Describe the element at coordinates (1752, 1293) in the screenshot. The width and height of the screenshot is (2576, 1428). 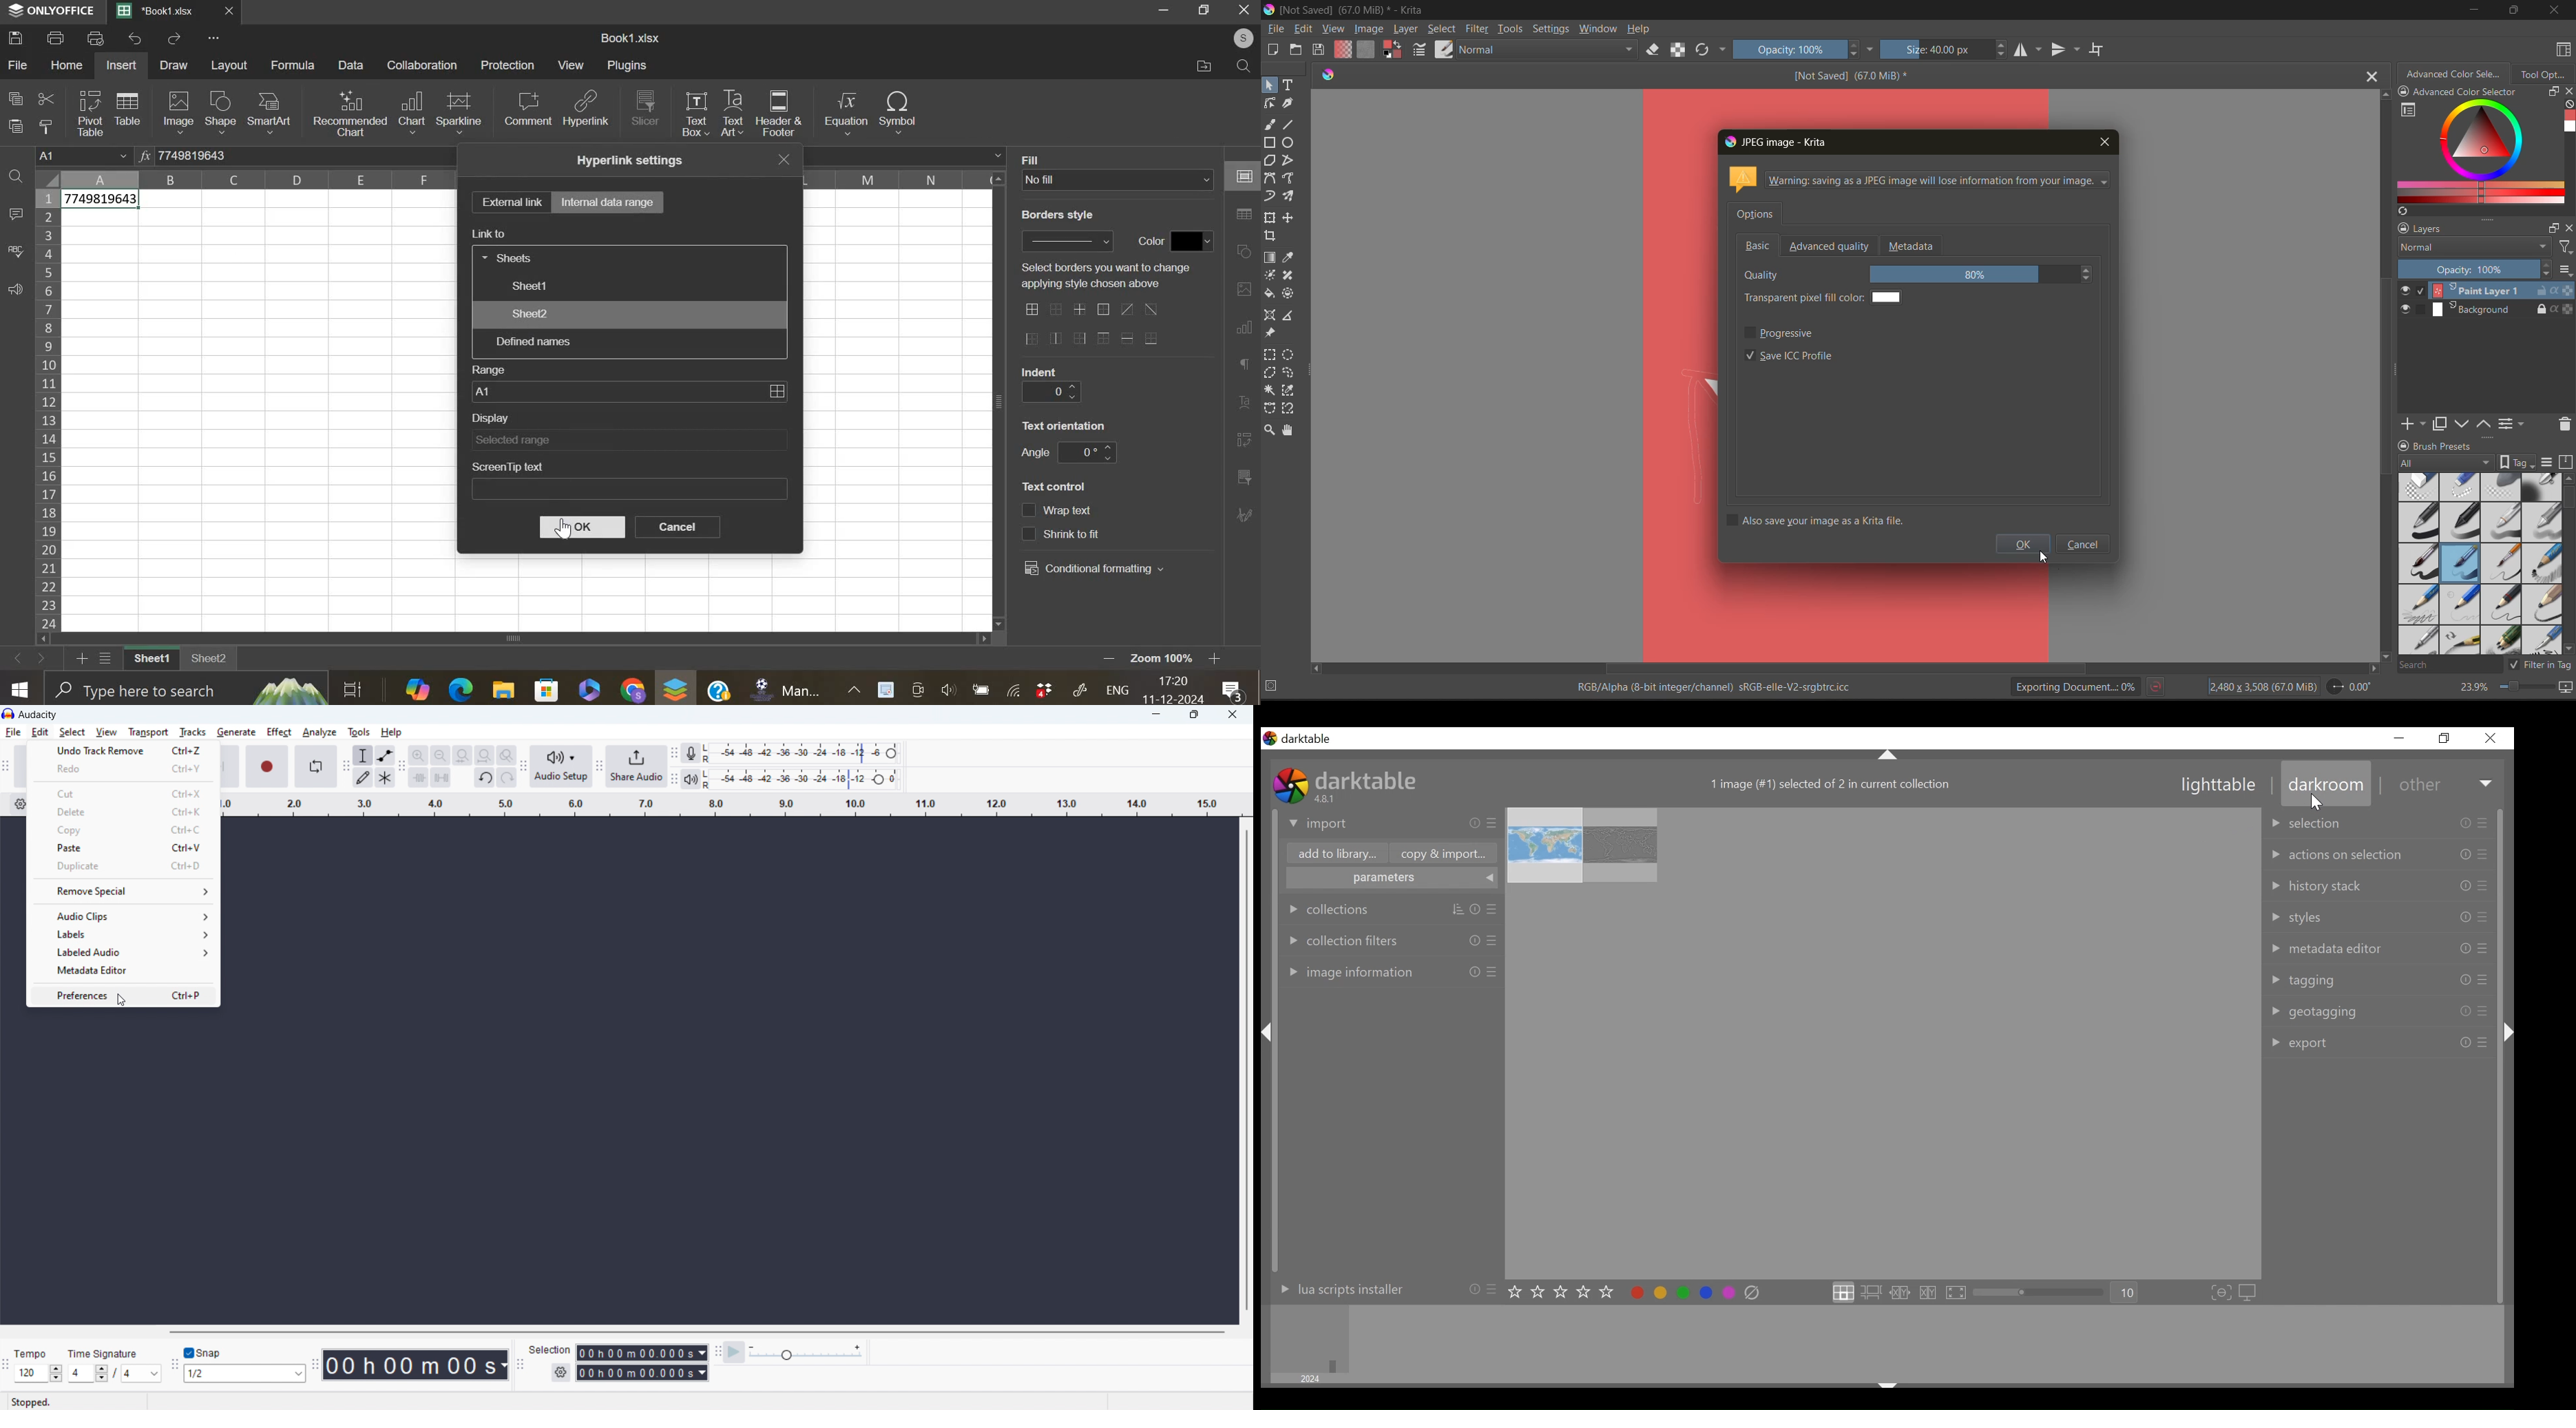
I see `clear color labels` at that location.